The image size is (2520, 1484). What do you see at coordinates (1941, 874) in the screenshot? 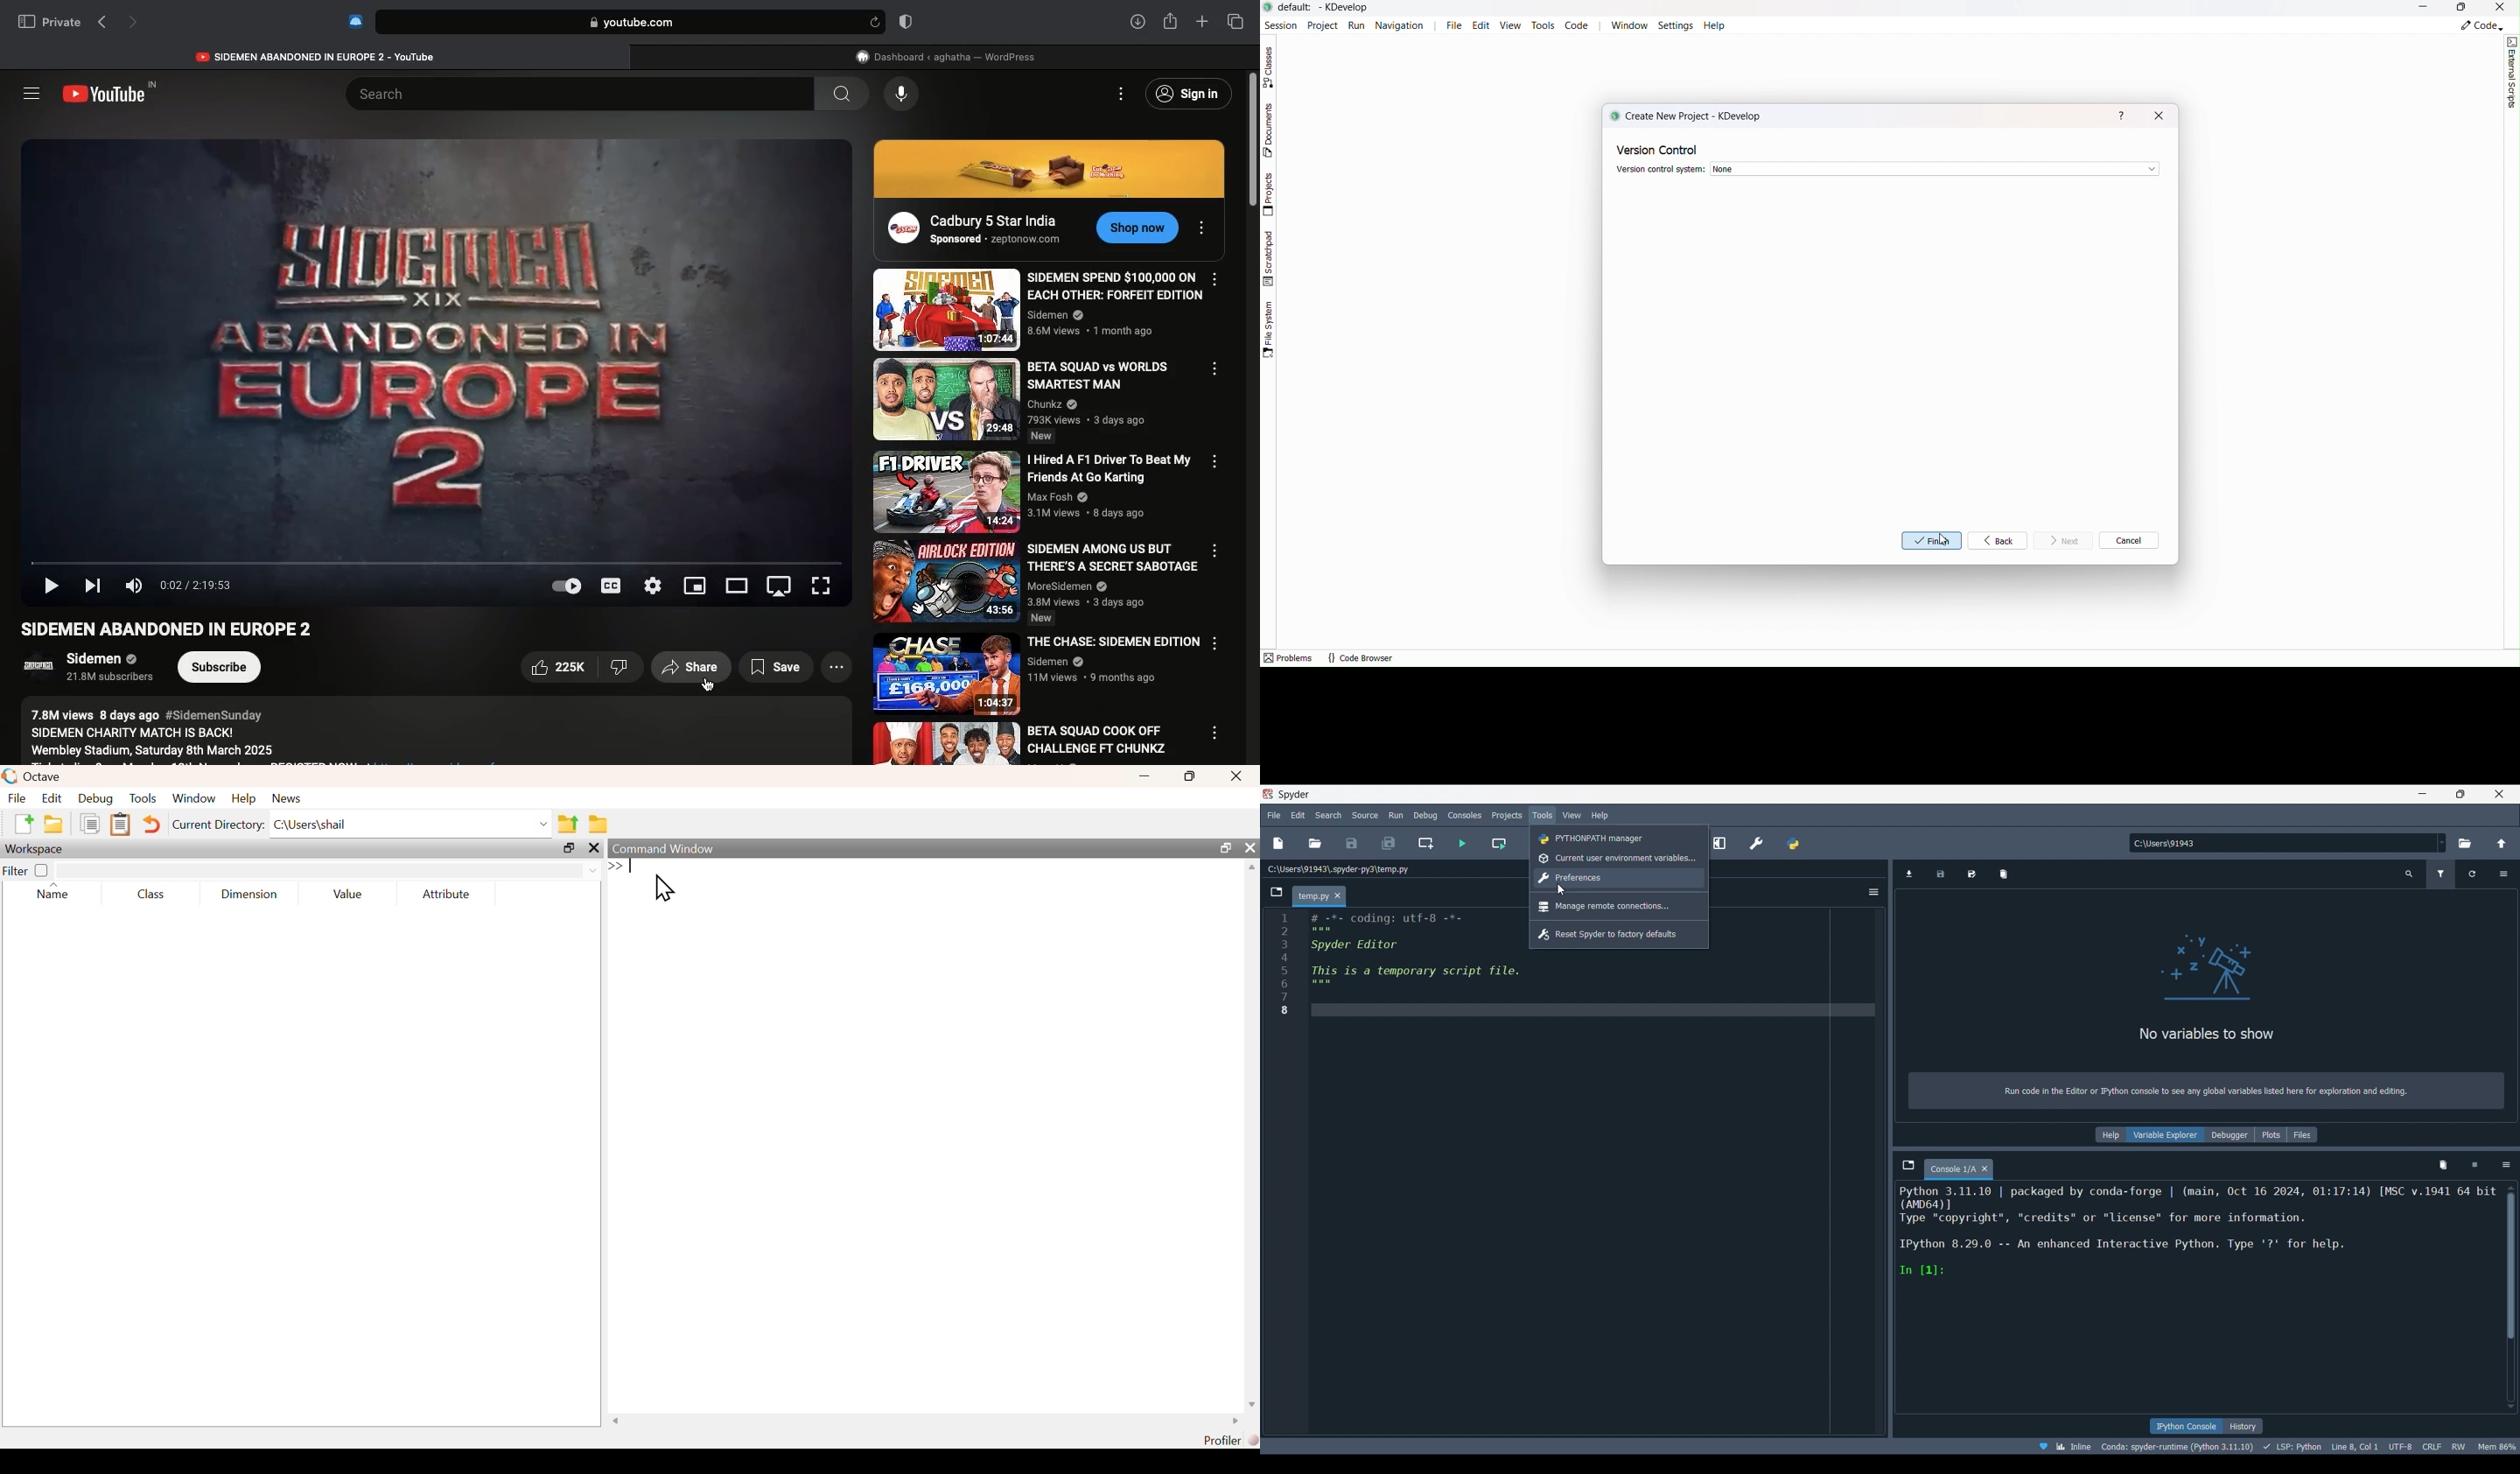
I see `Save data` at bounding box center [1941, 874].